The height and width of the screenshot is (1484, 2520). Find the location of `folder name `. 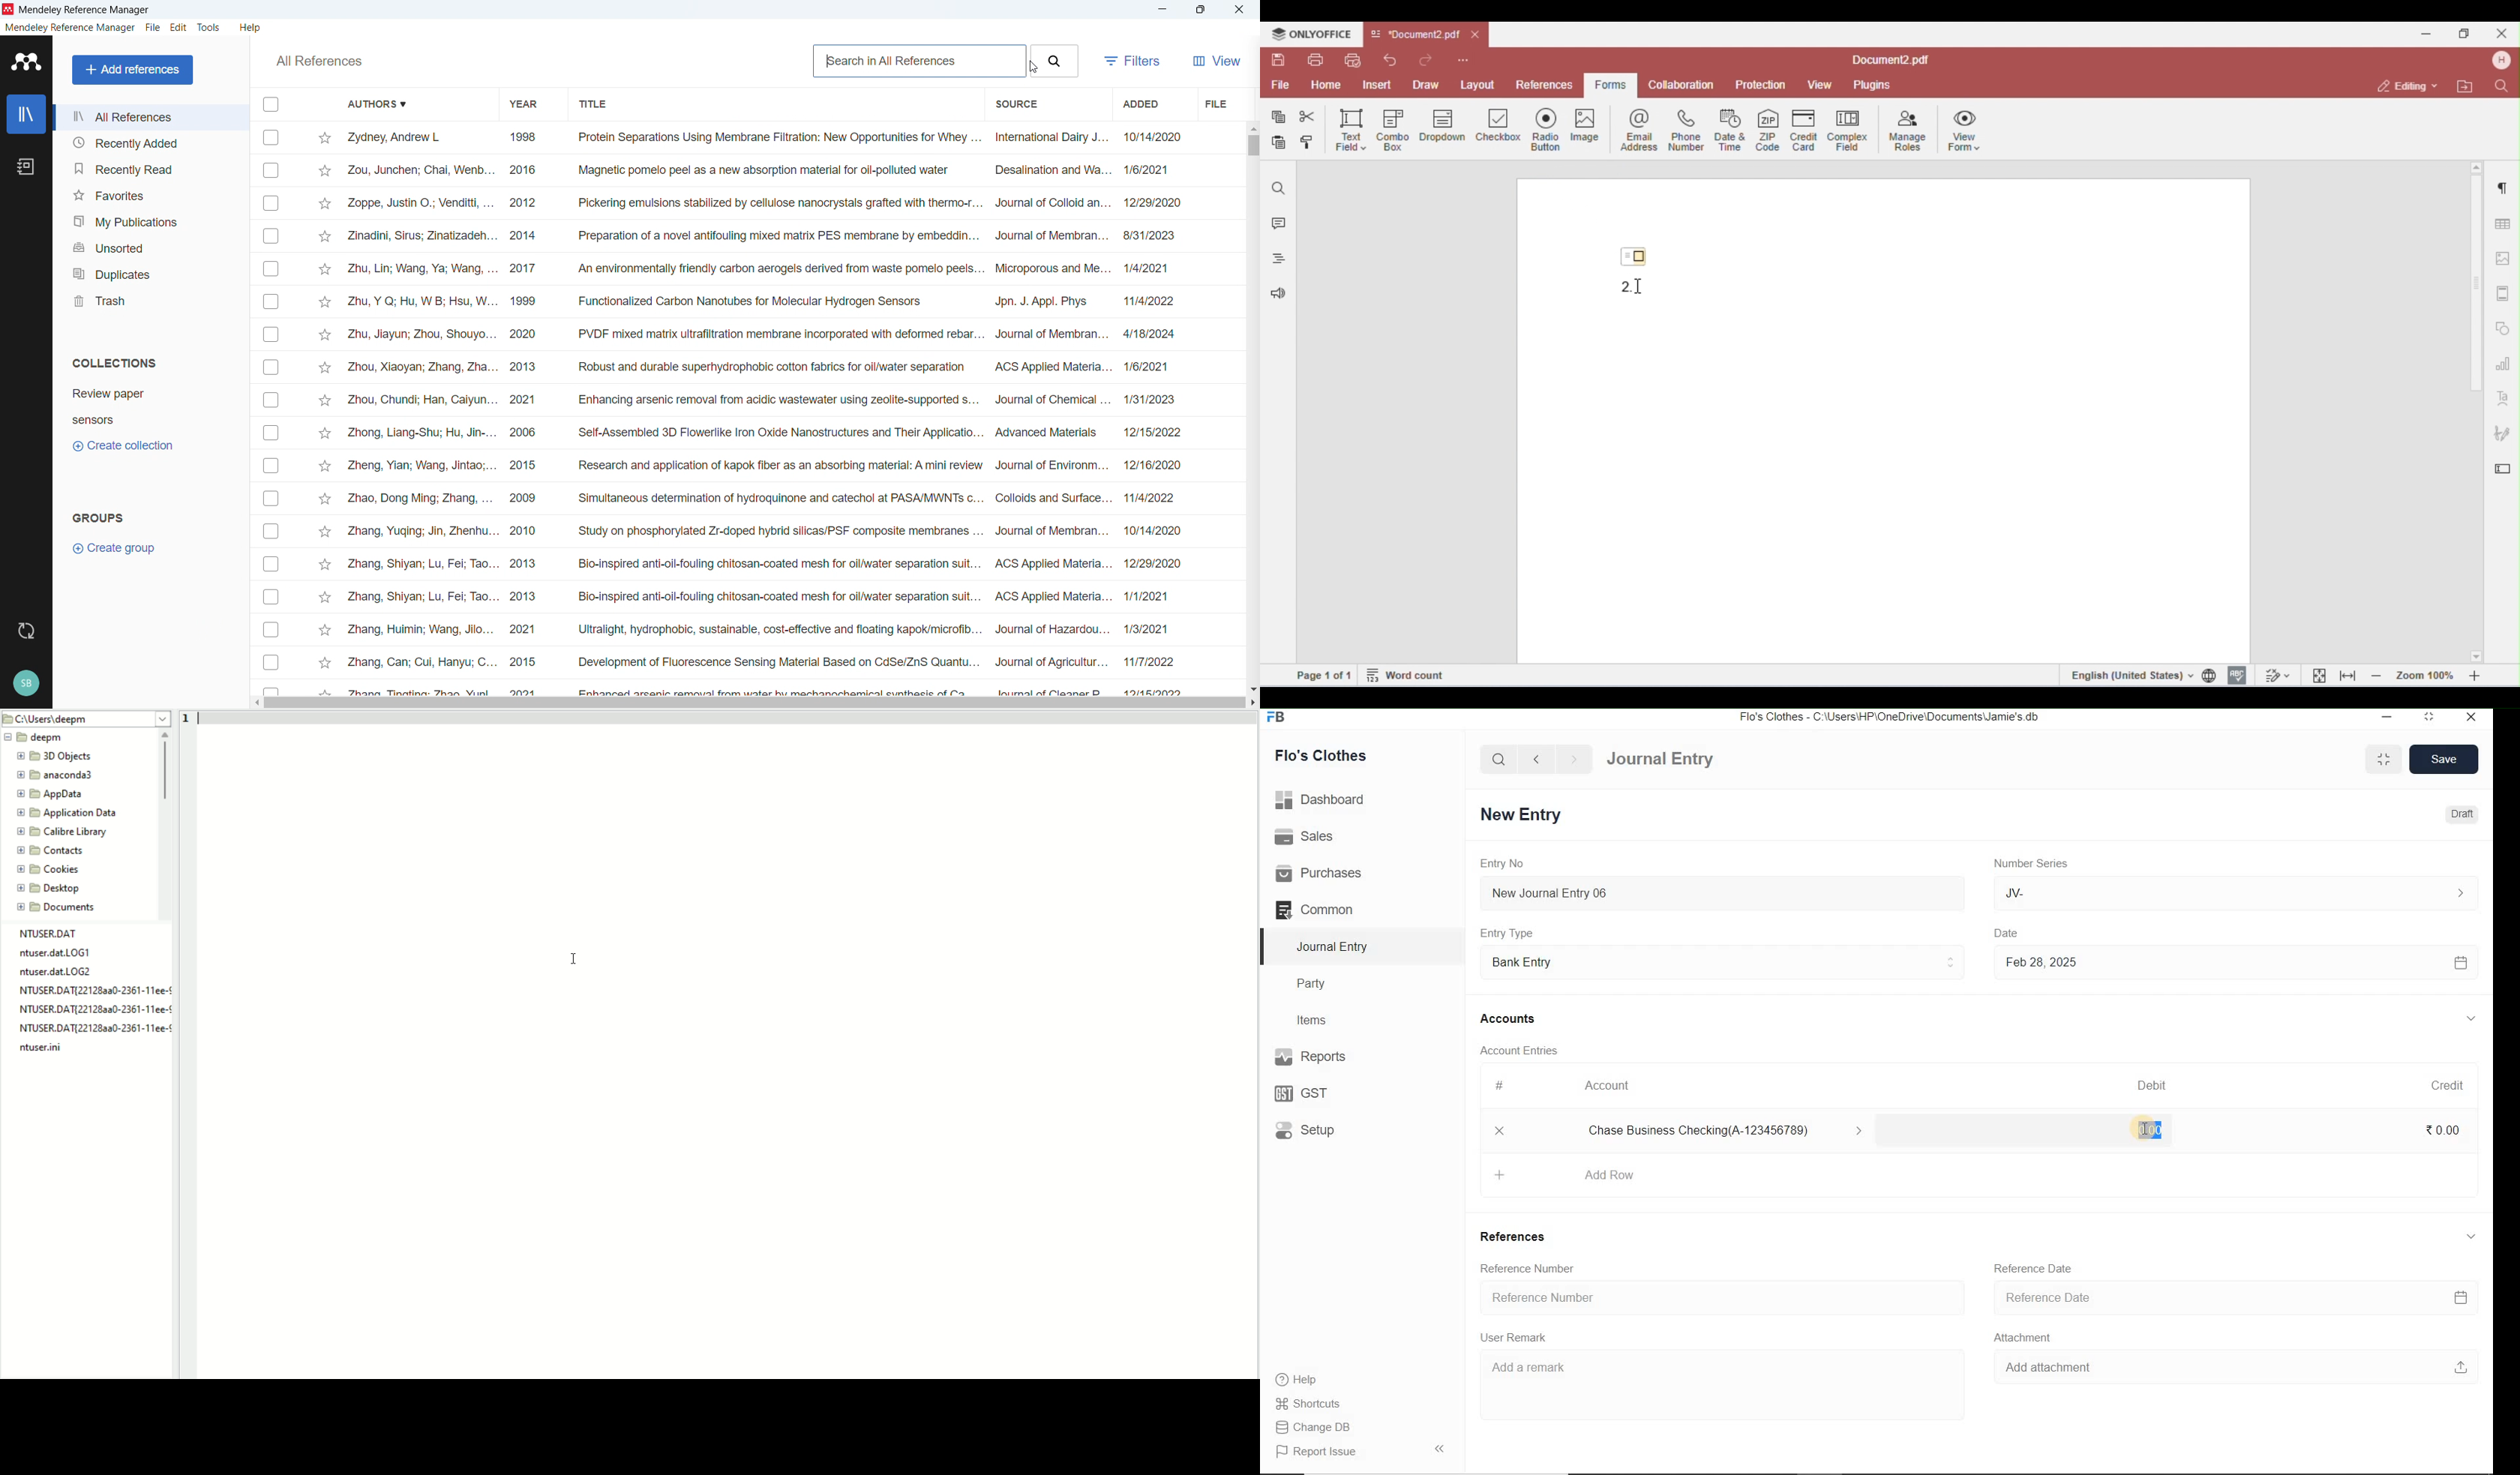

folder name  is located at coordinates (72, 813).